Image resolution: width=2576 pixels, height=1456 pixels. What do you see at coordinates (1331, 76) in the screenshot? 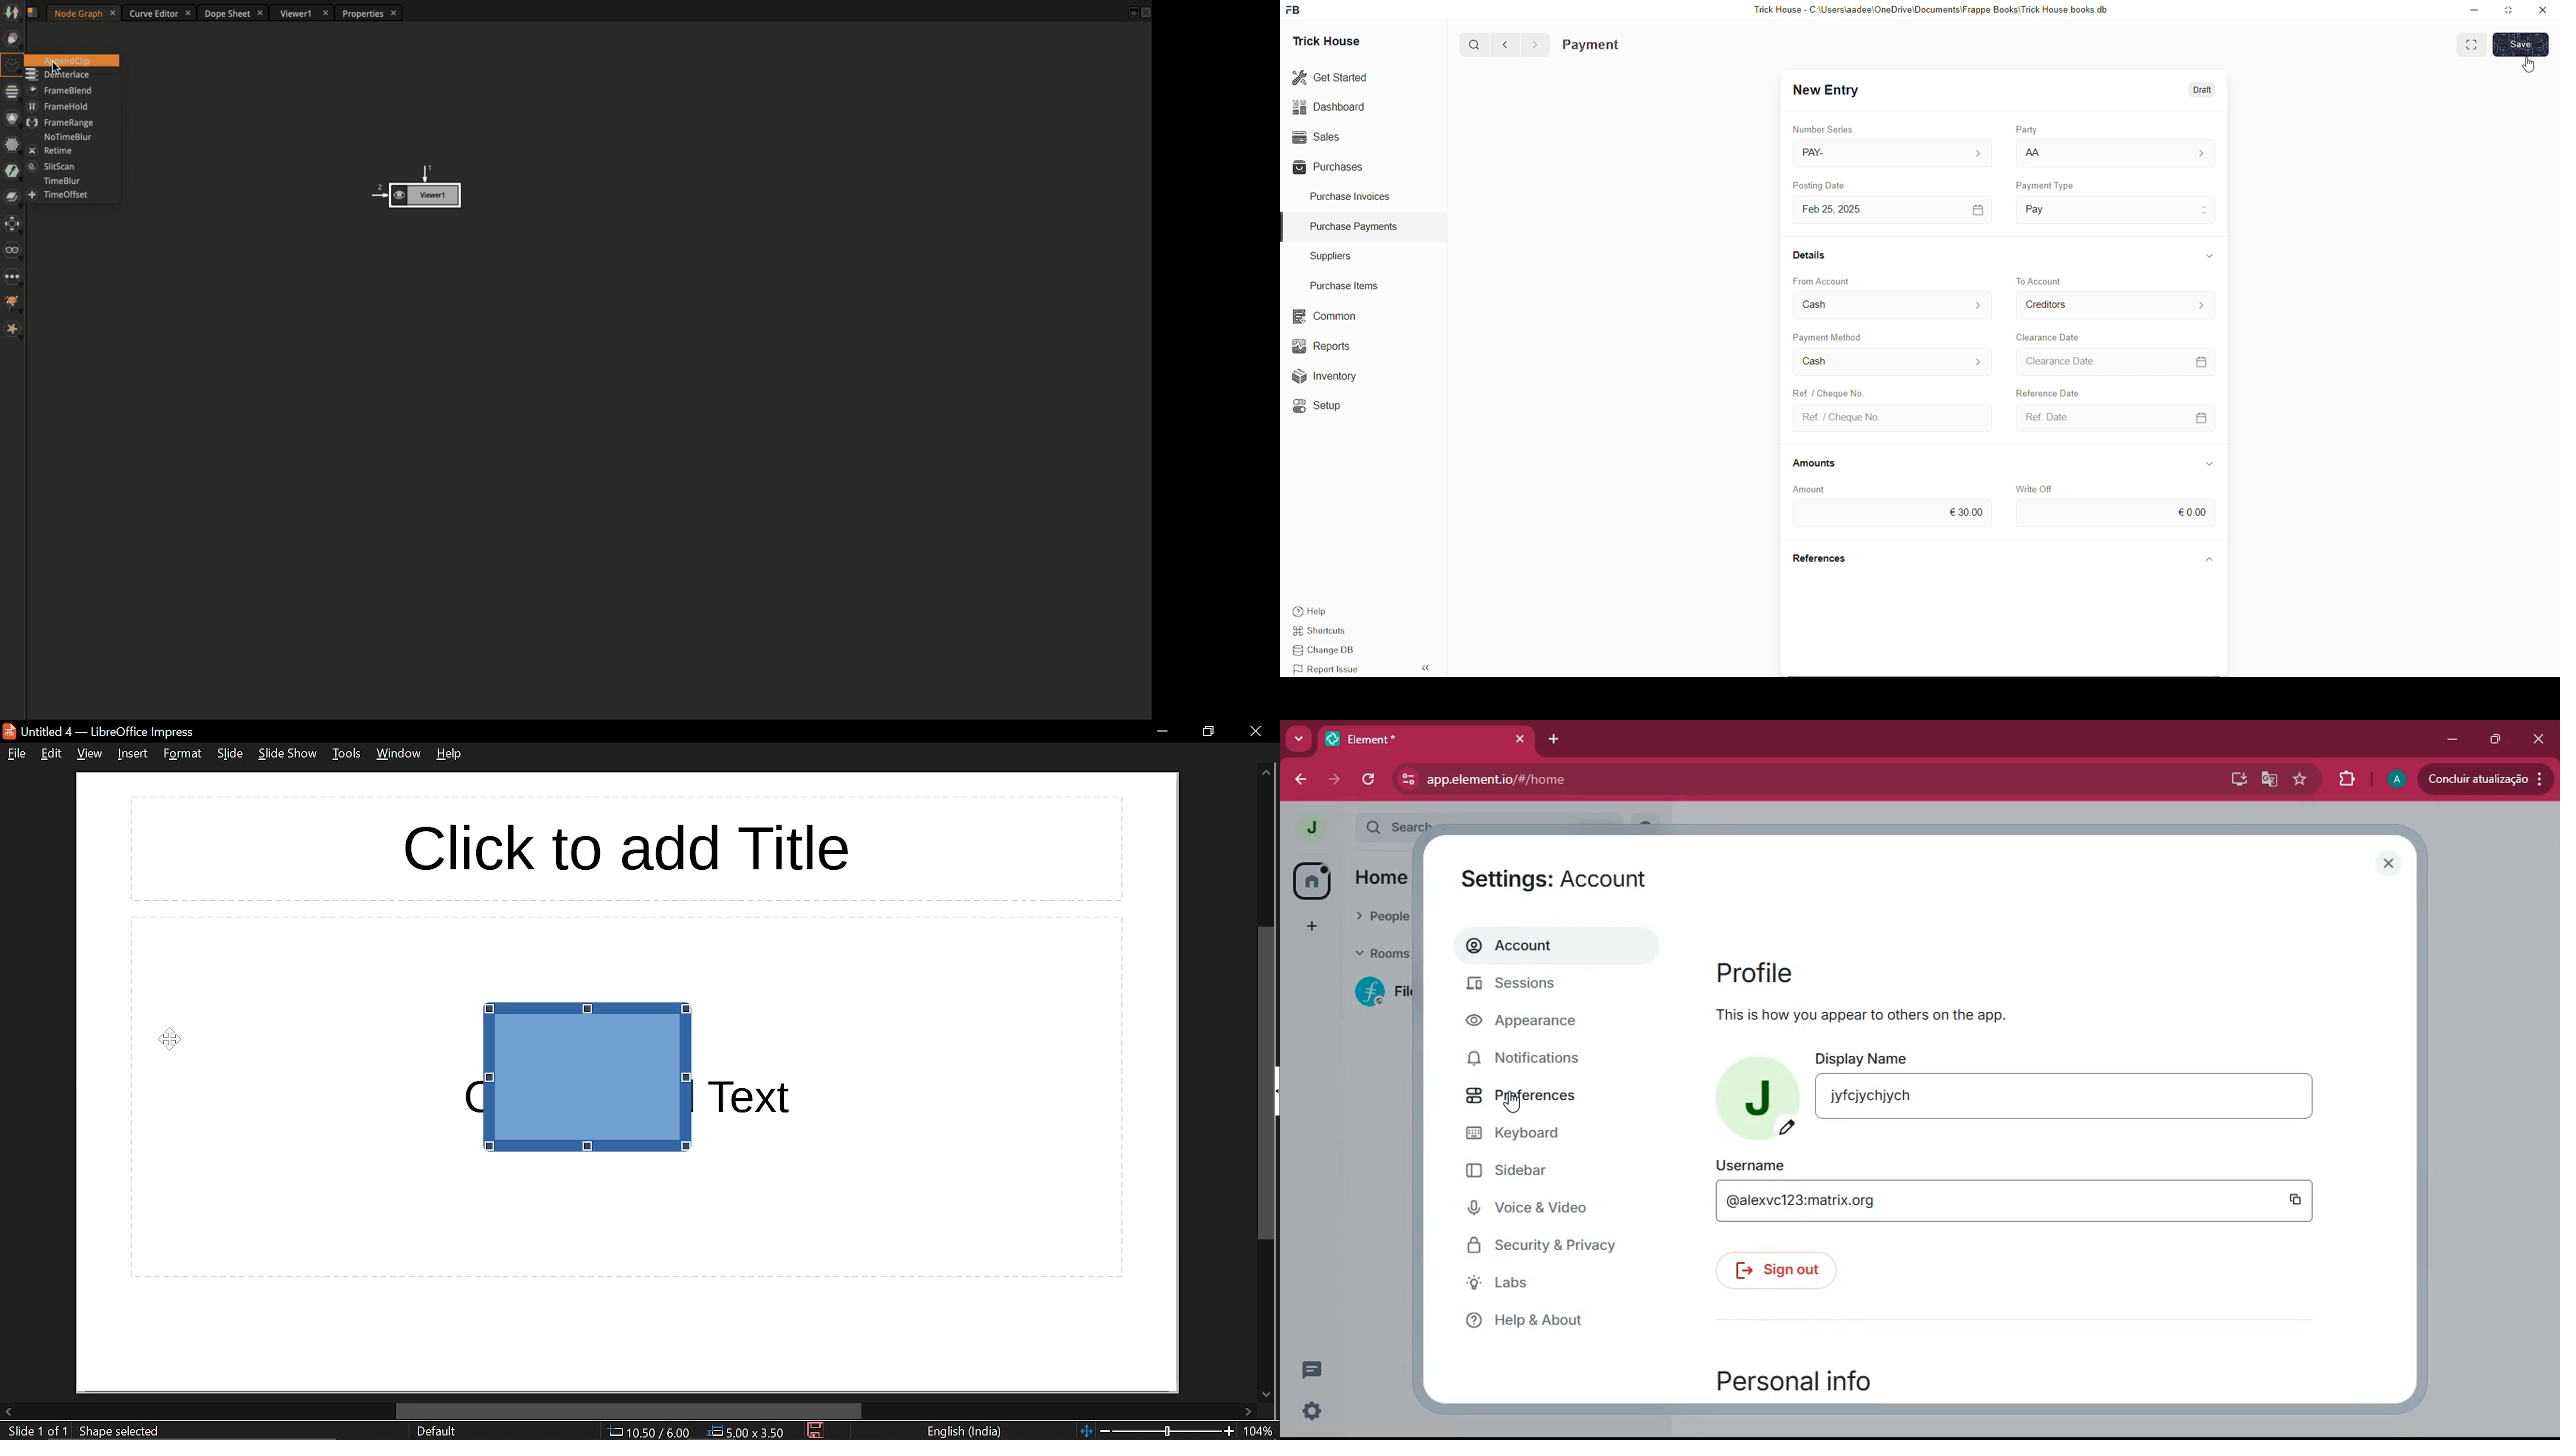
I see ` Get Started` at bounding box center [1331, 76].